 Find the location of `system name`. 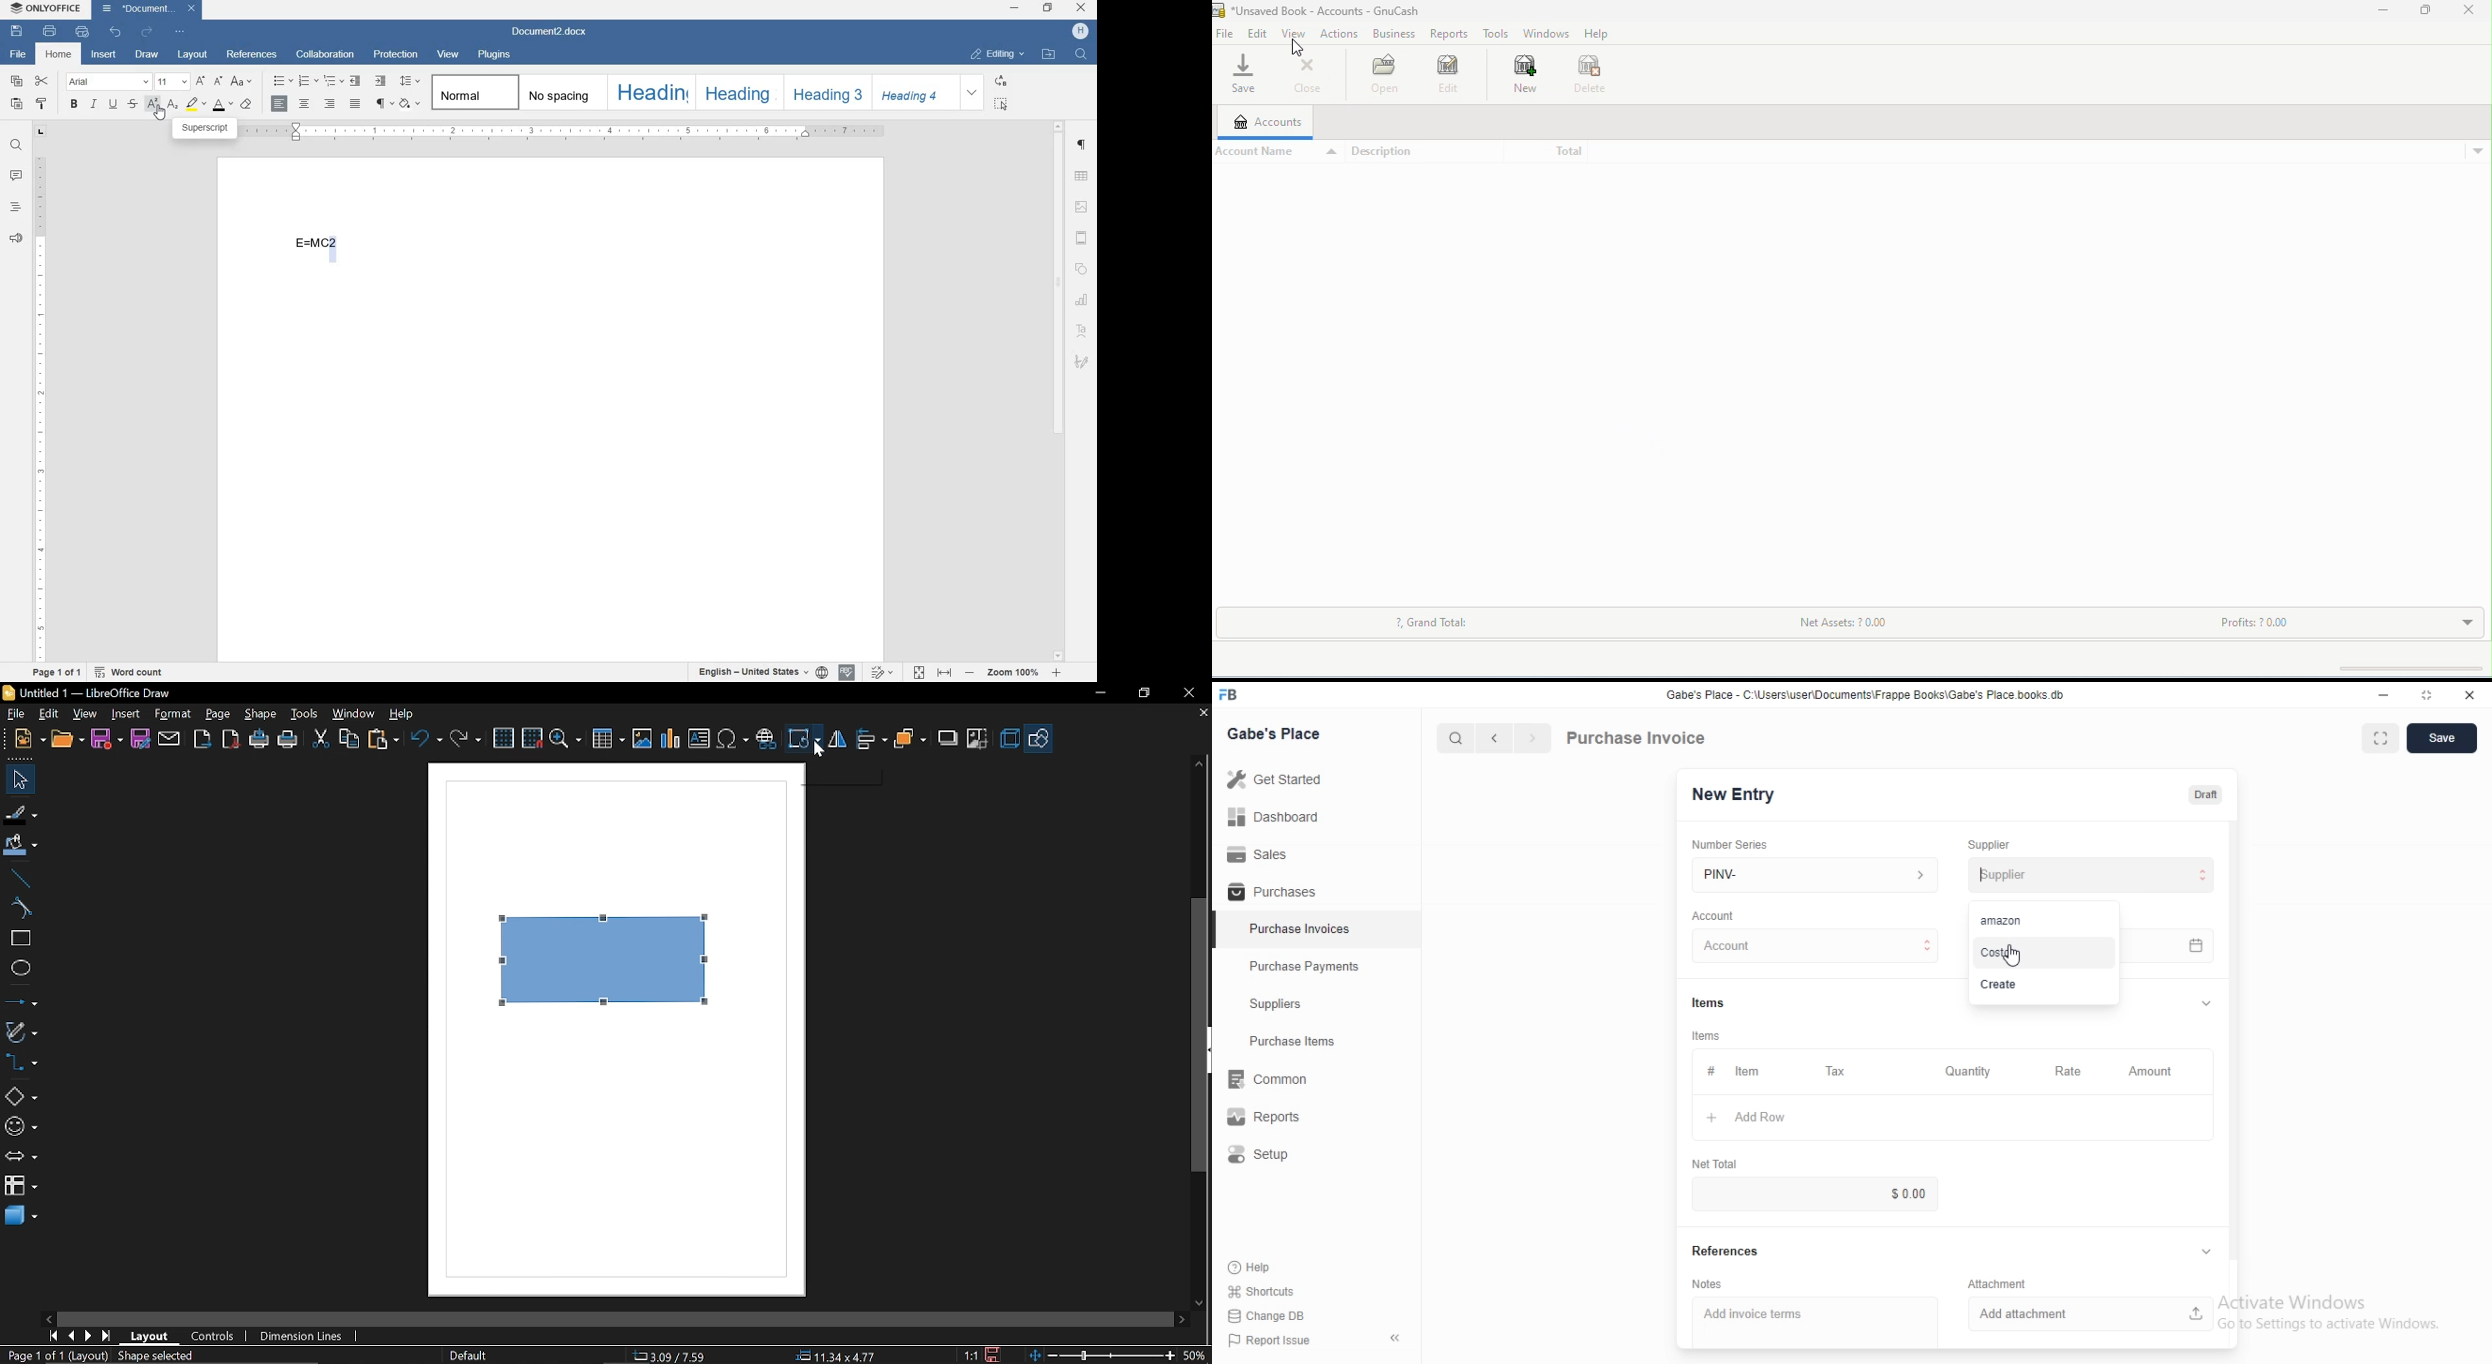

system name is located at coordinates (44, 8).